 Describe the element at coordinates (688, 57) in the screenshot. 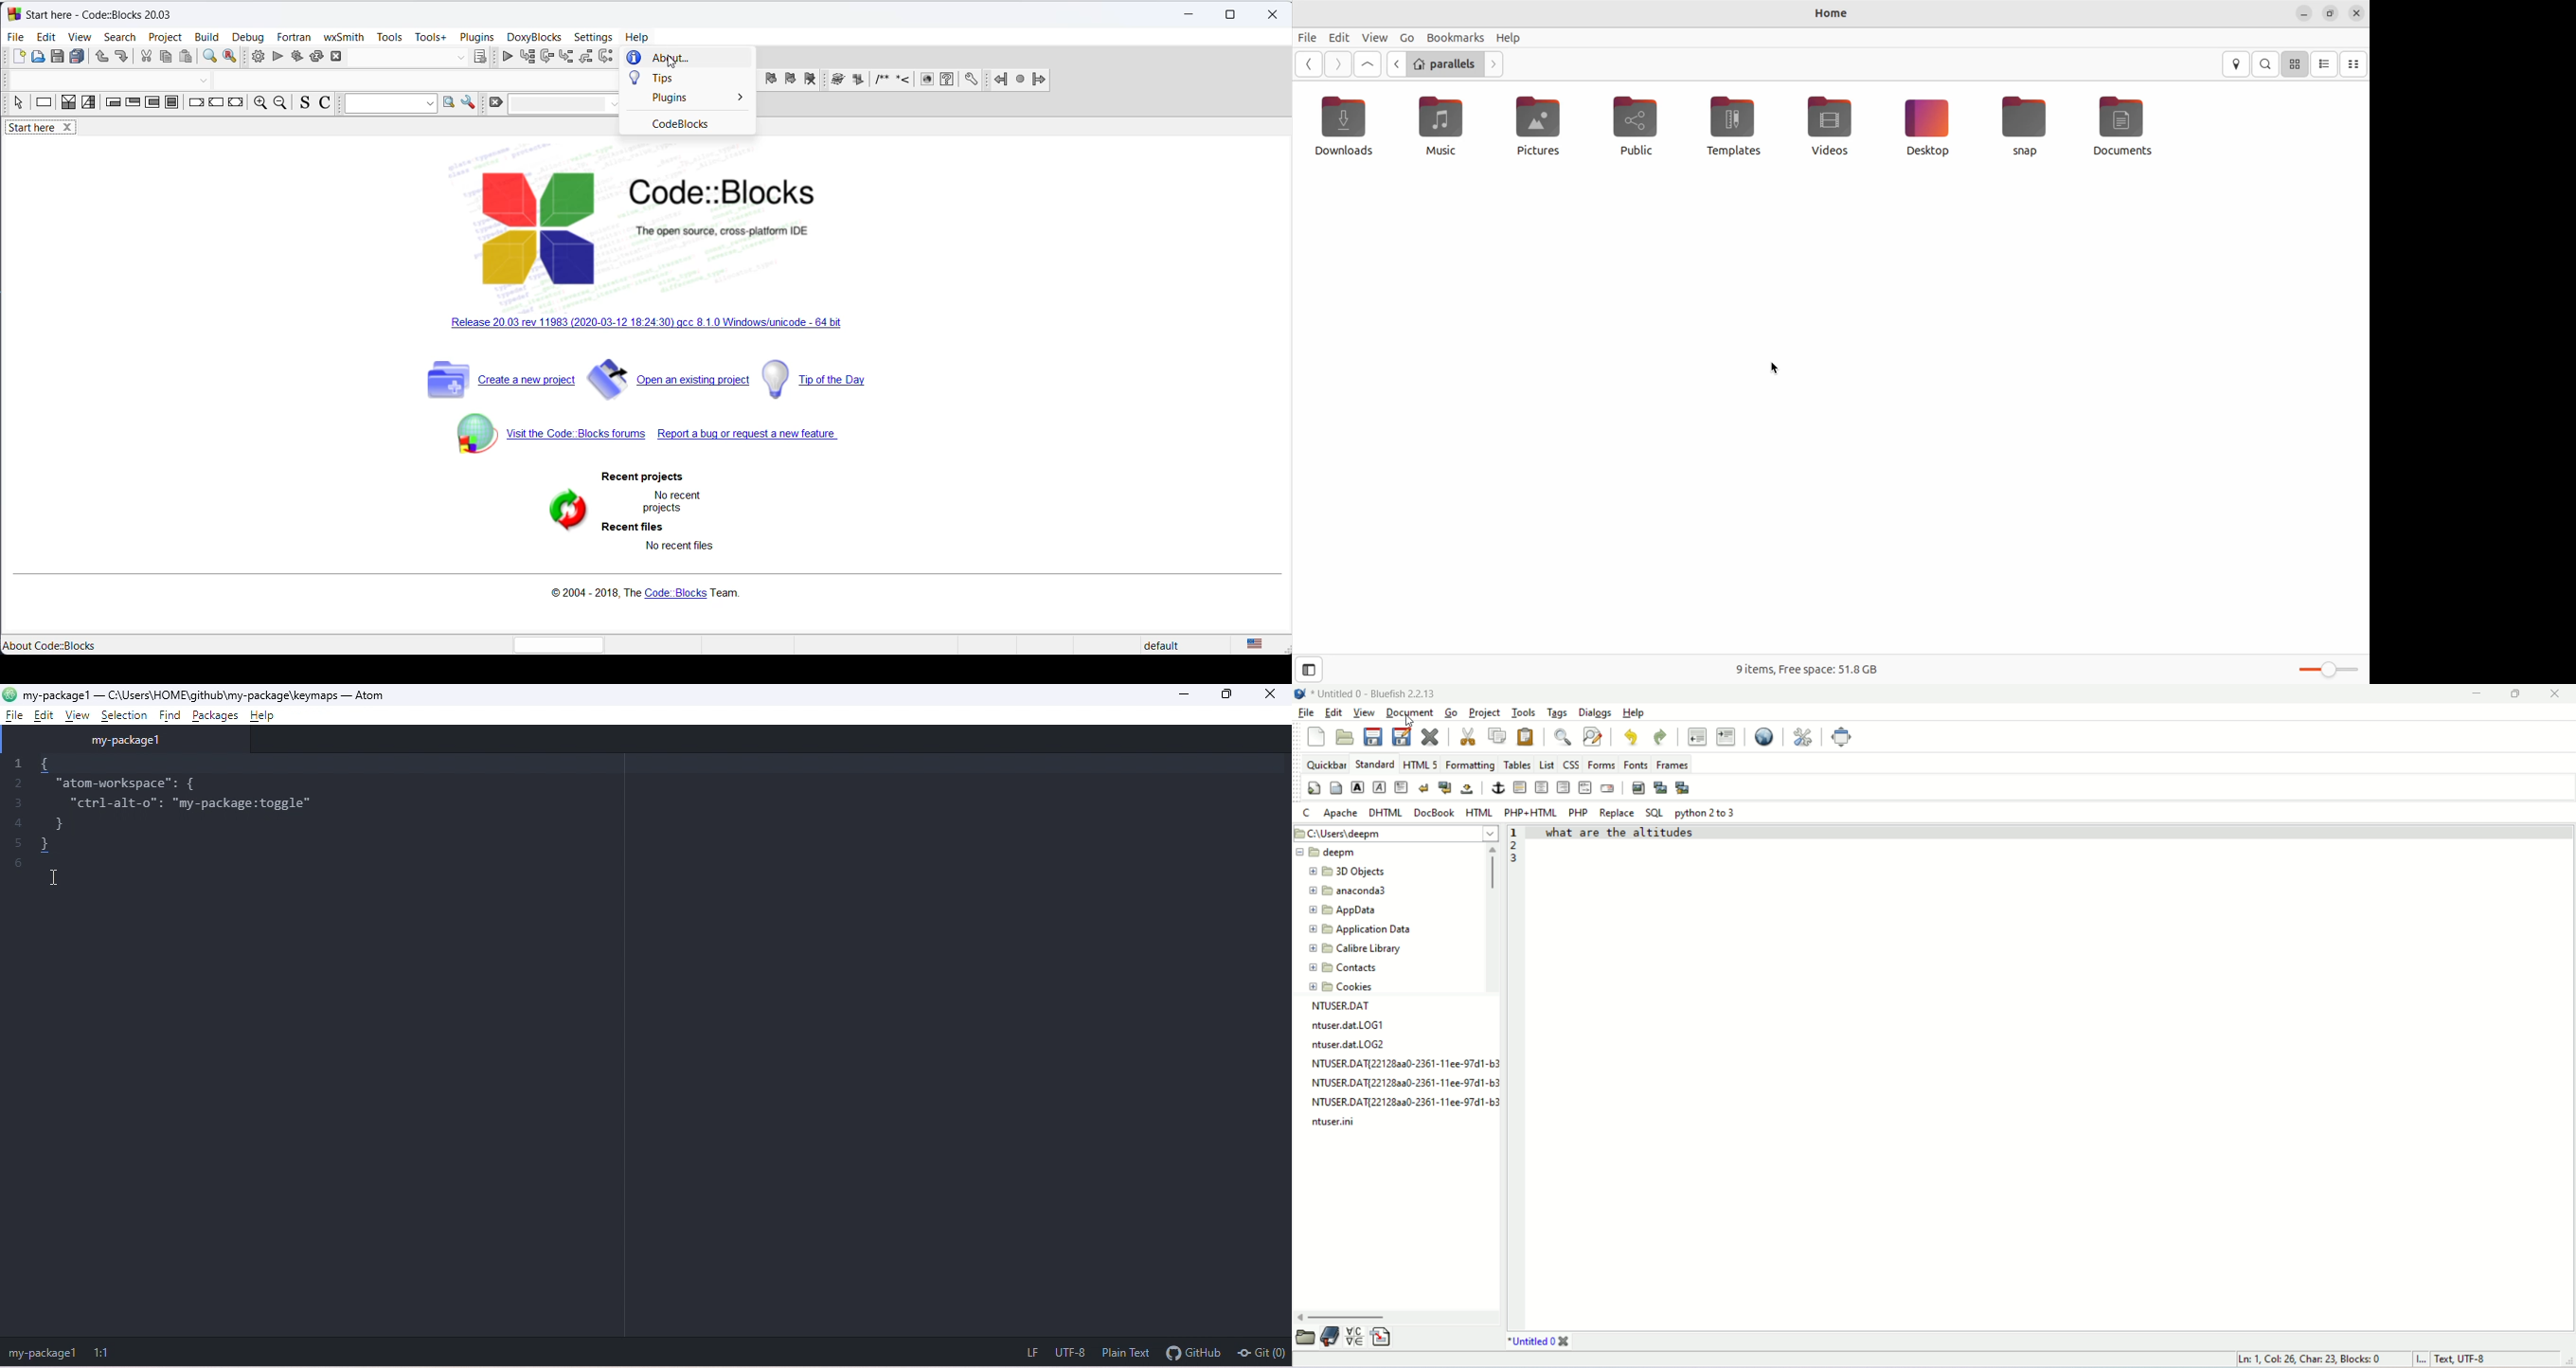

I see `about` at that location.